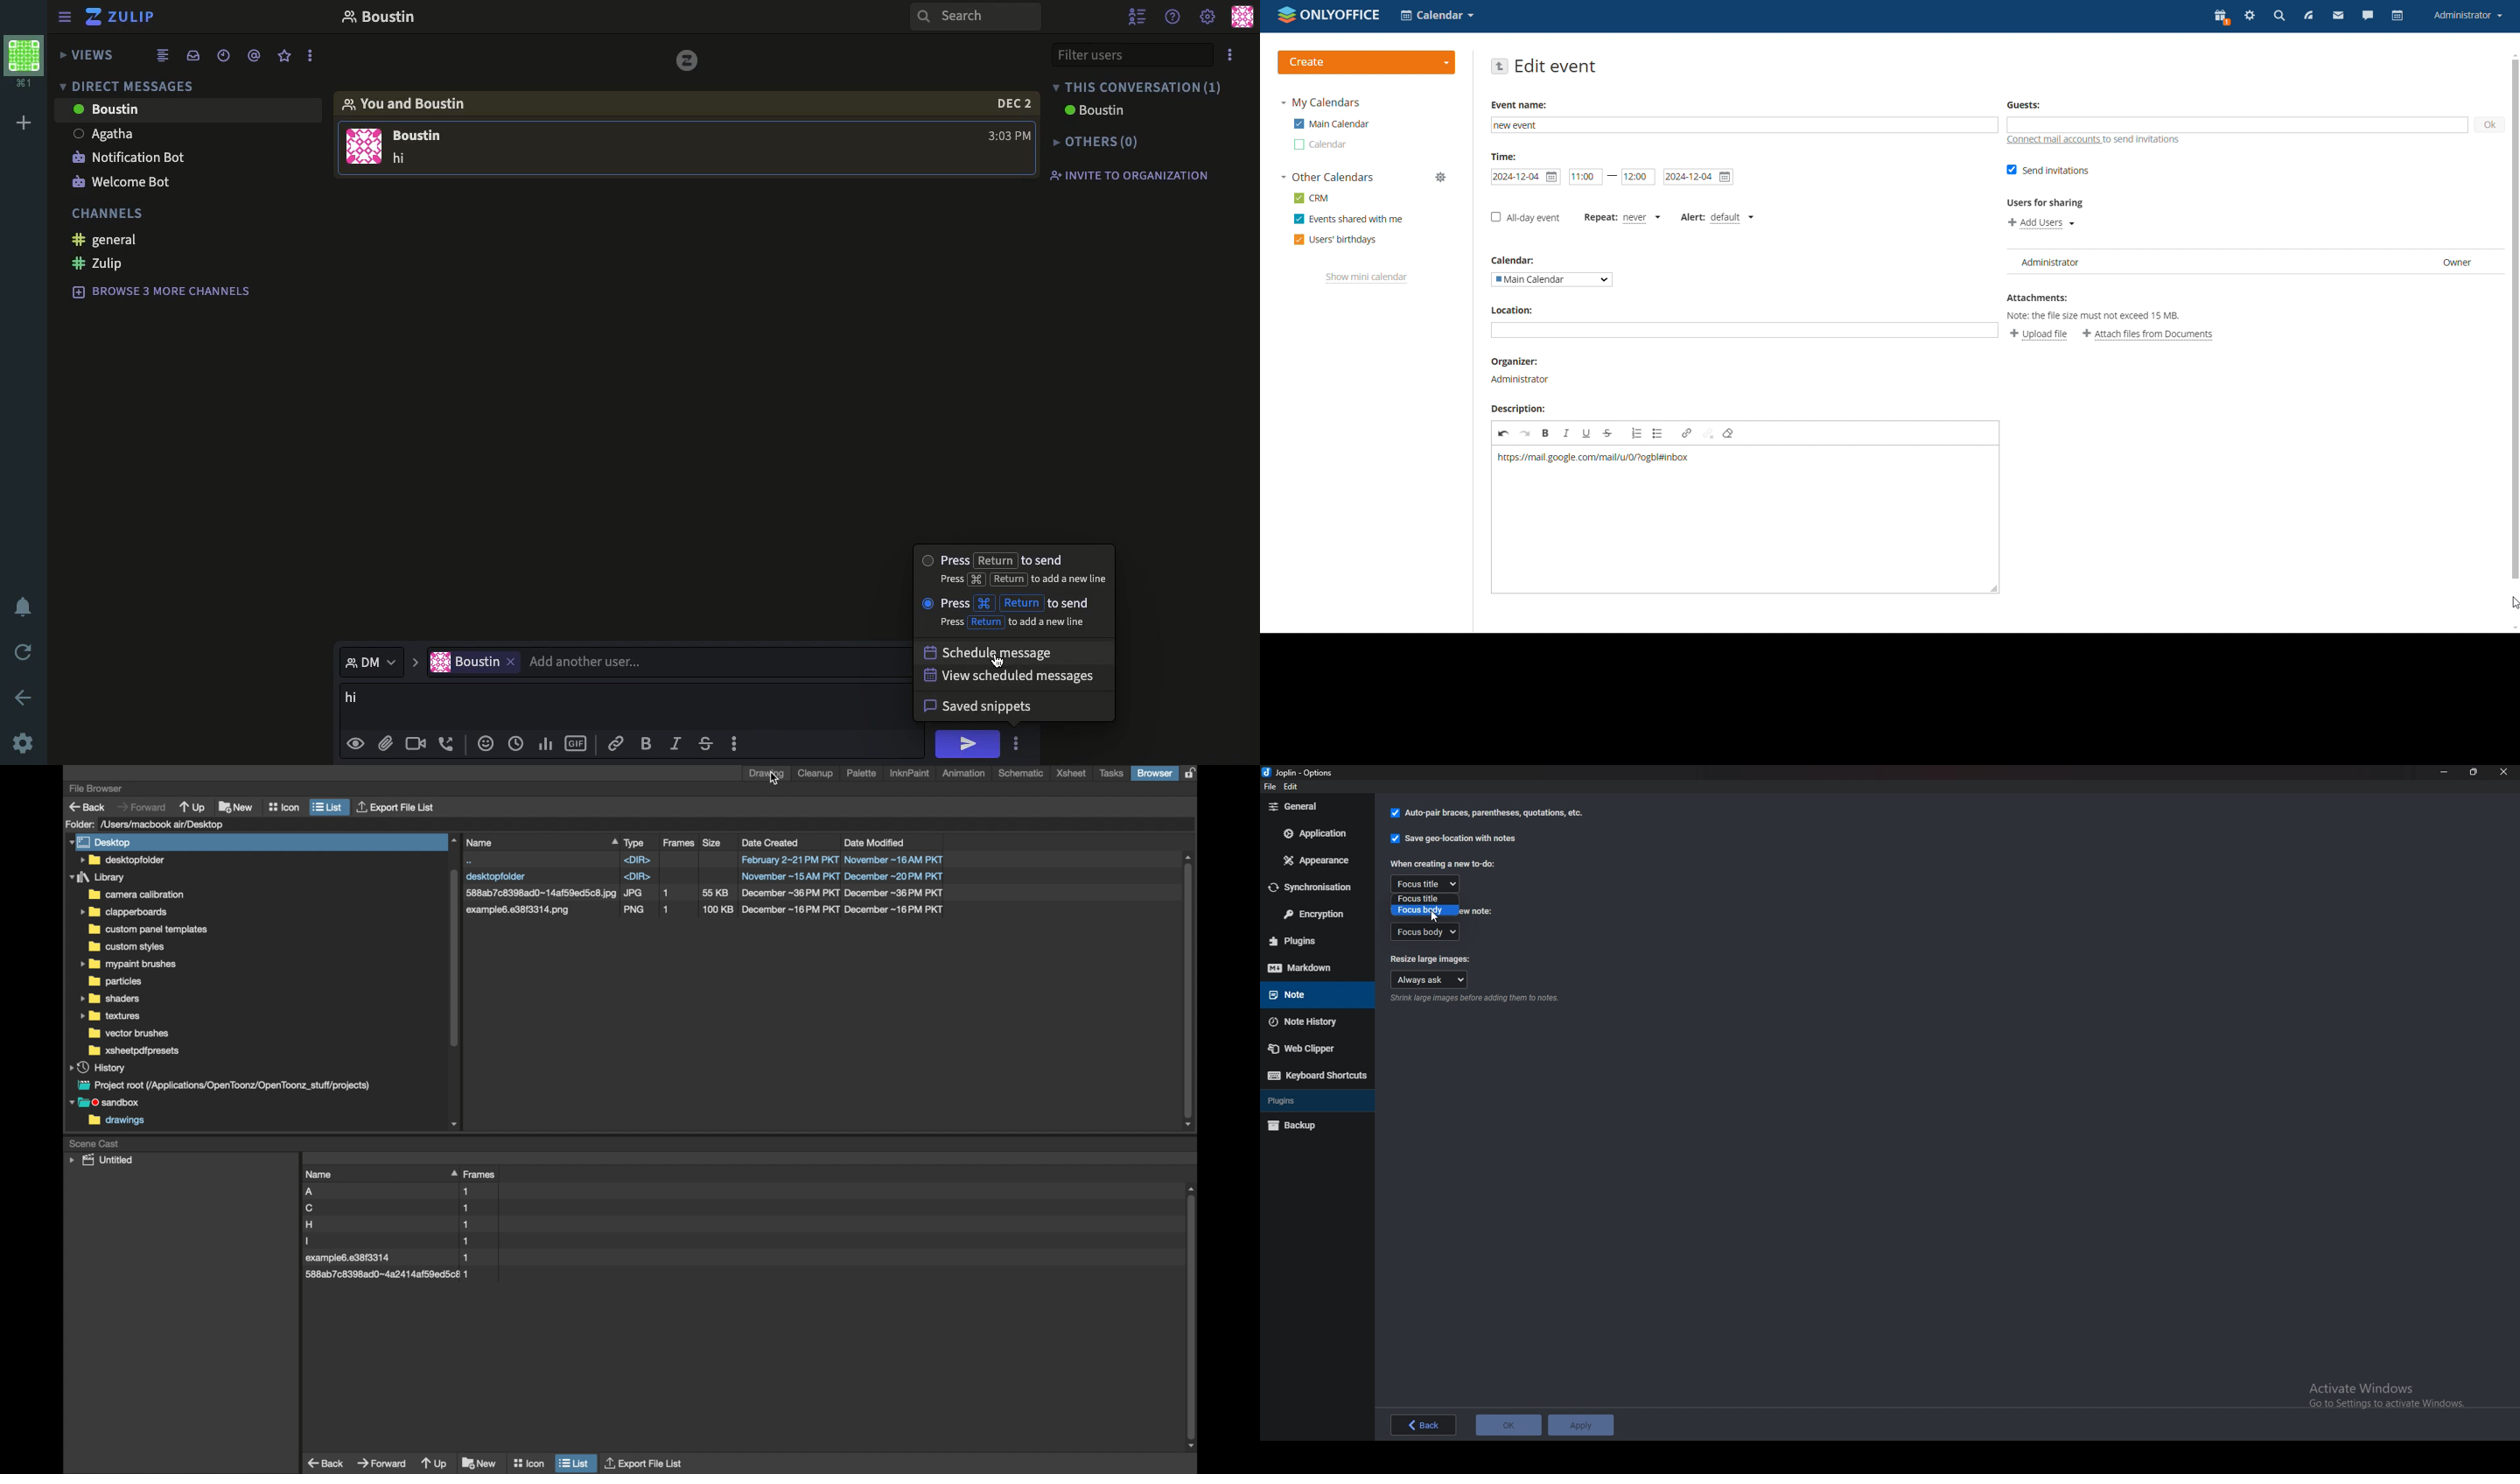  What do you see at coordinates (1098, 110) in the screenshot?
I see `Boustin` at bounding box center [1098, 110].